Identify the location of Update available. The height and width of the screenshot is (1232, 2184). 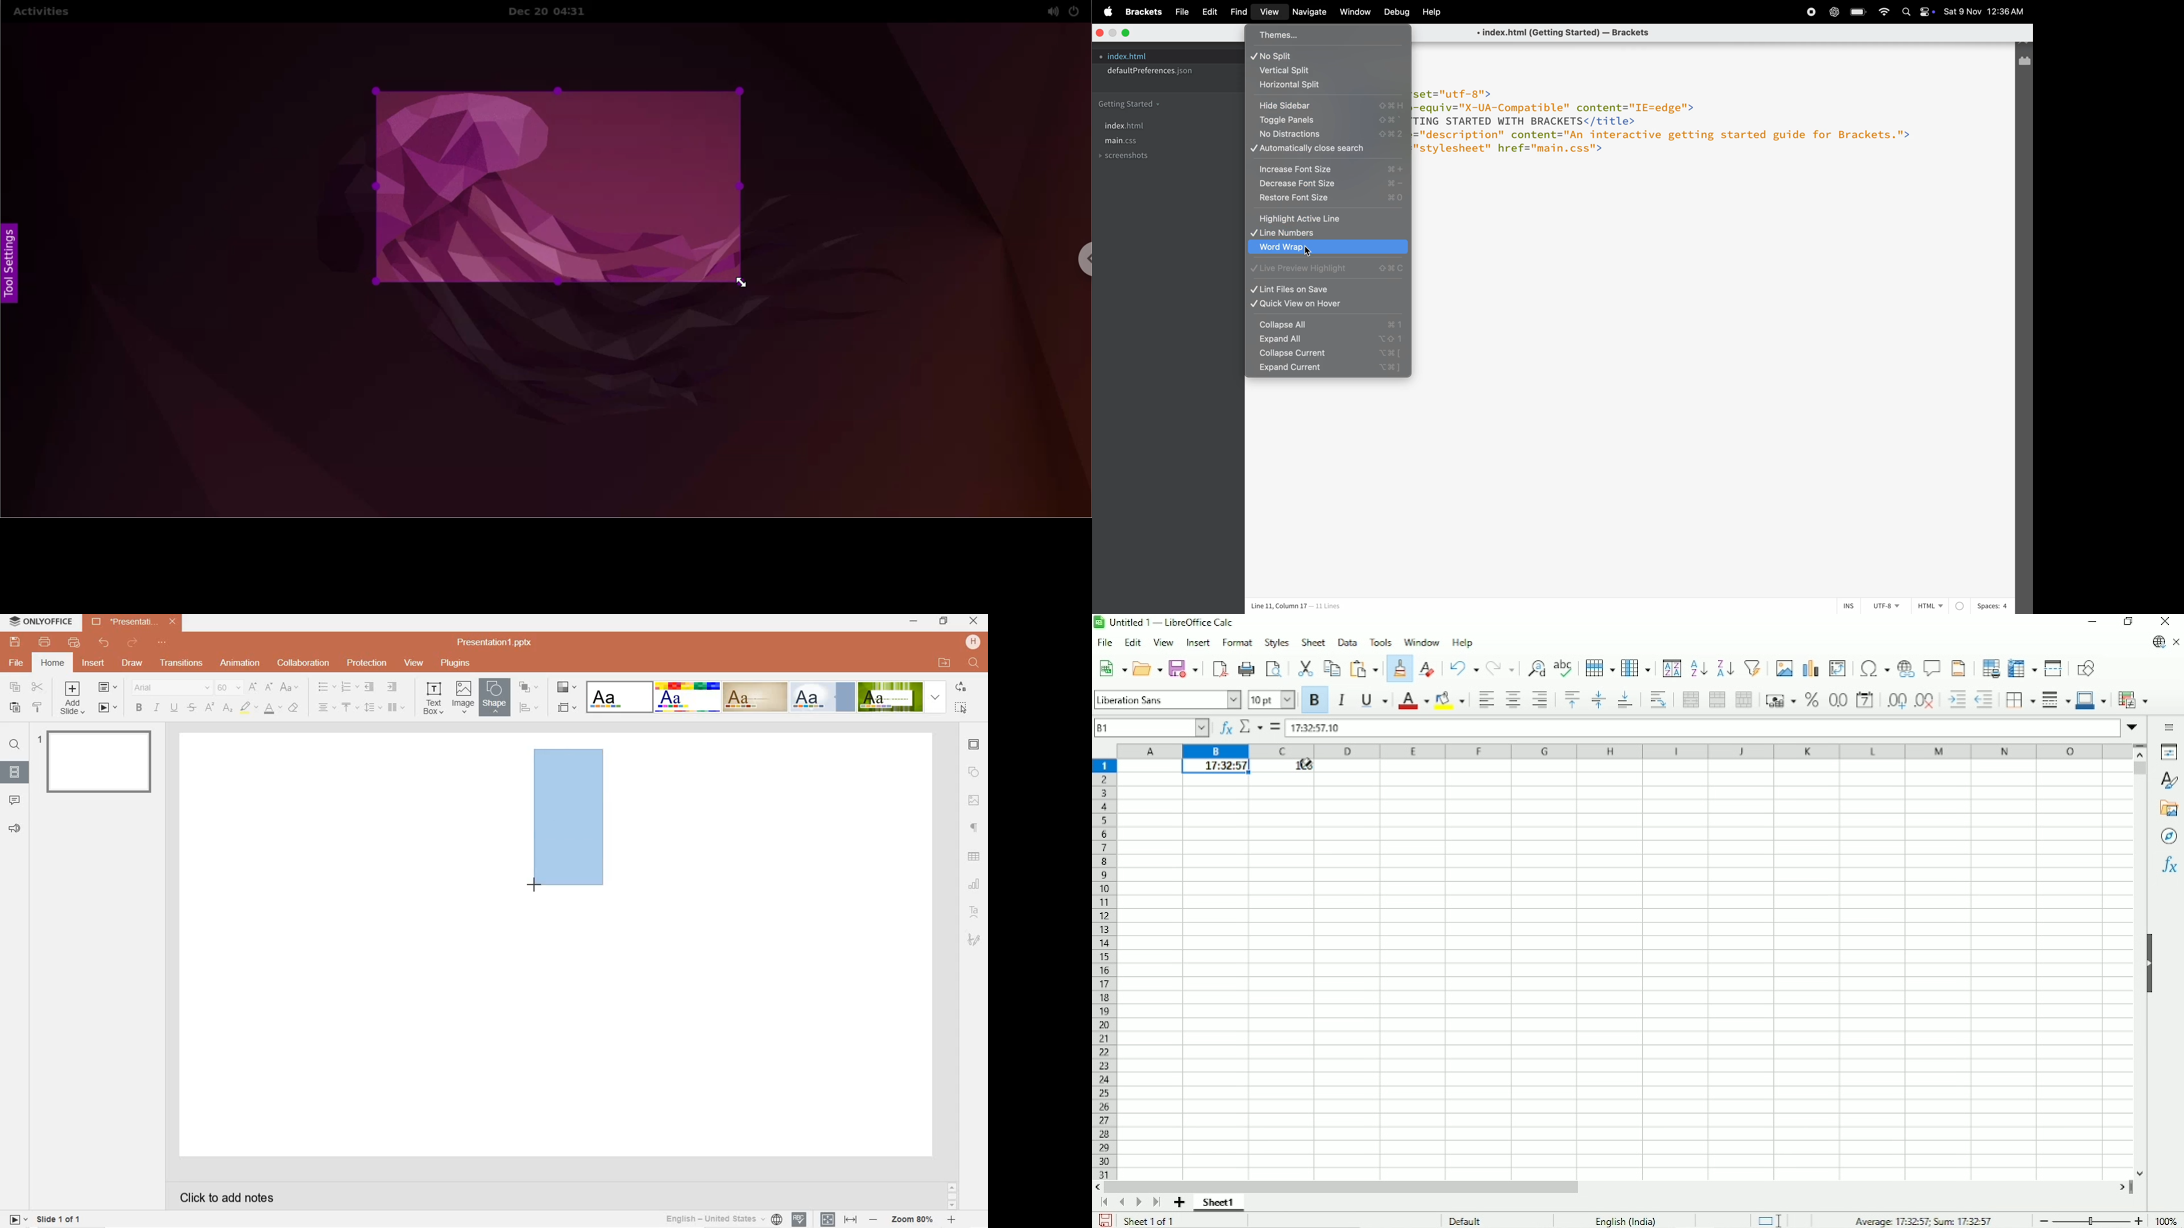
(2157, 643).